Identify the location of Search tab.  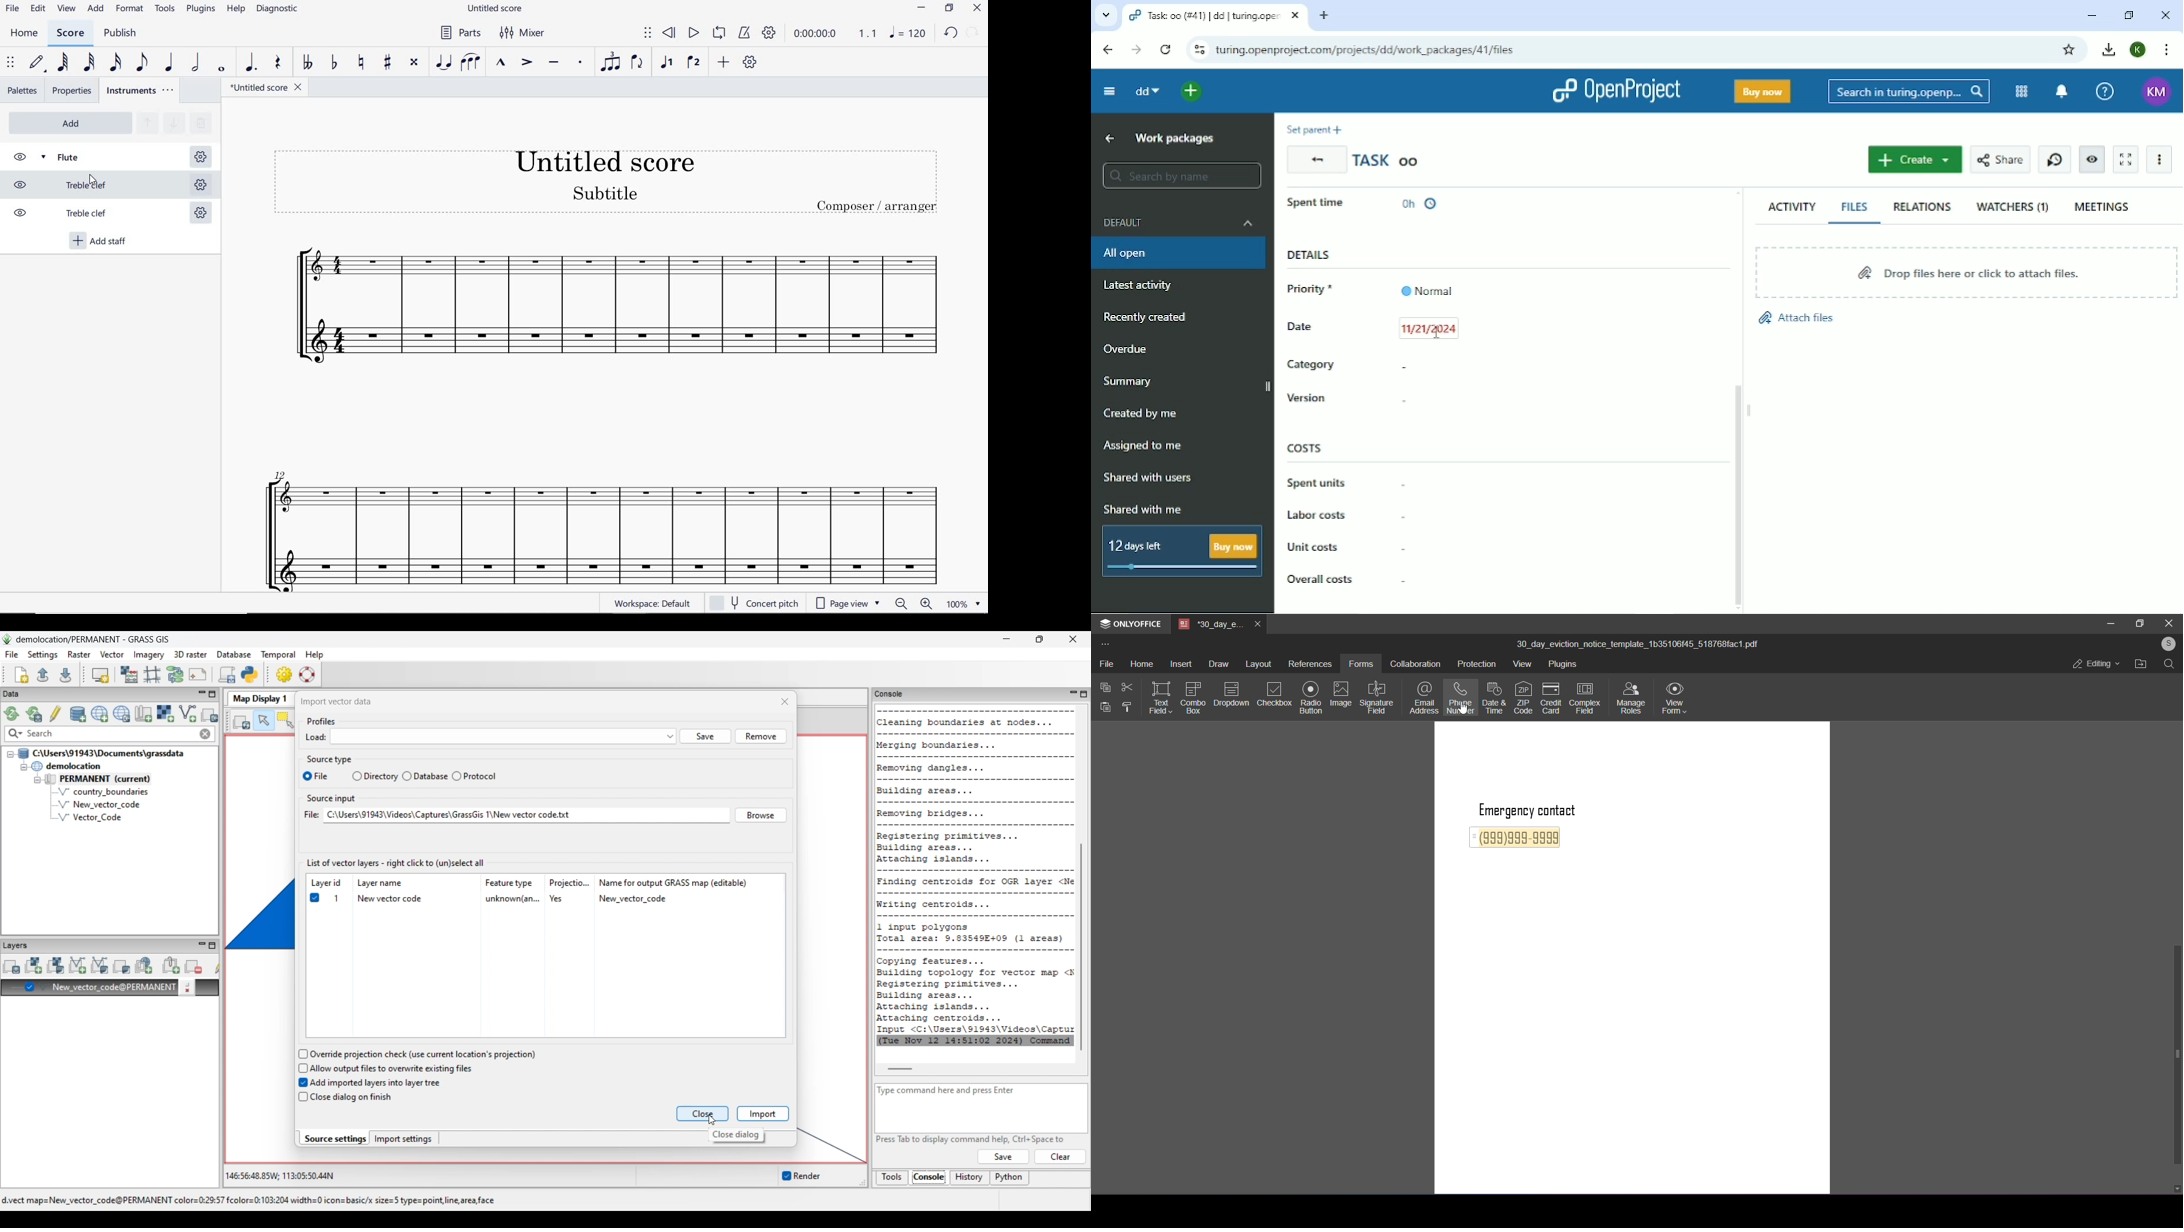
(1104, 15).